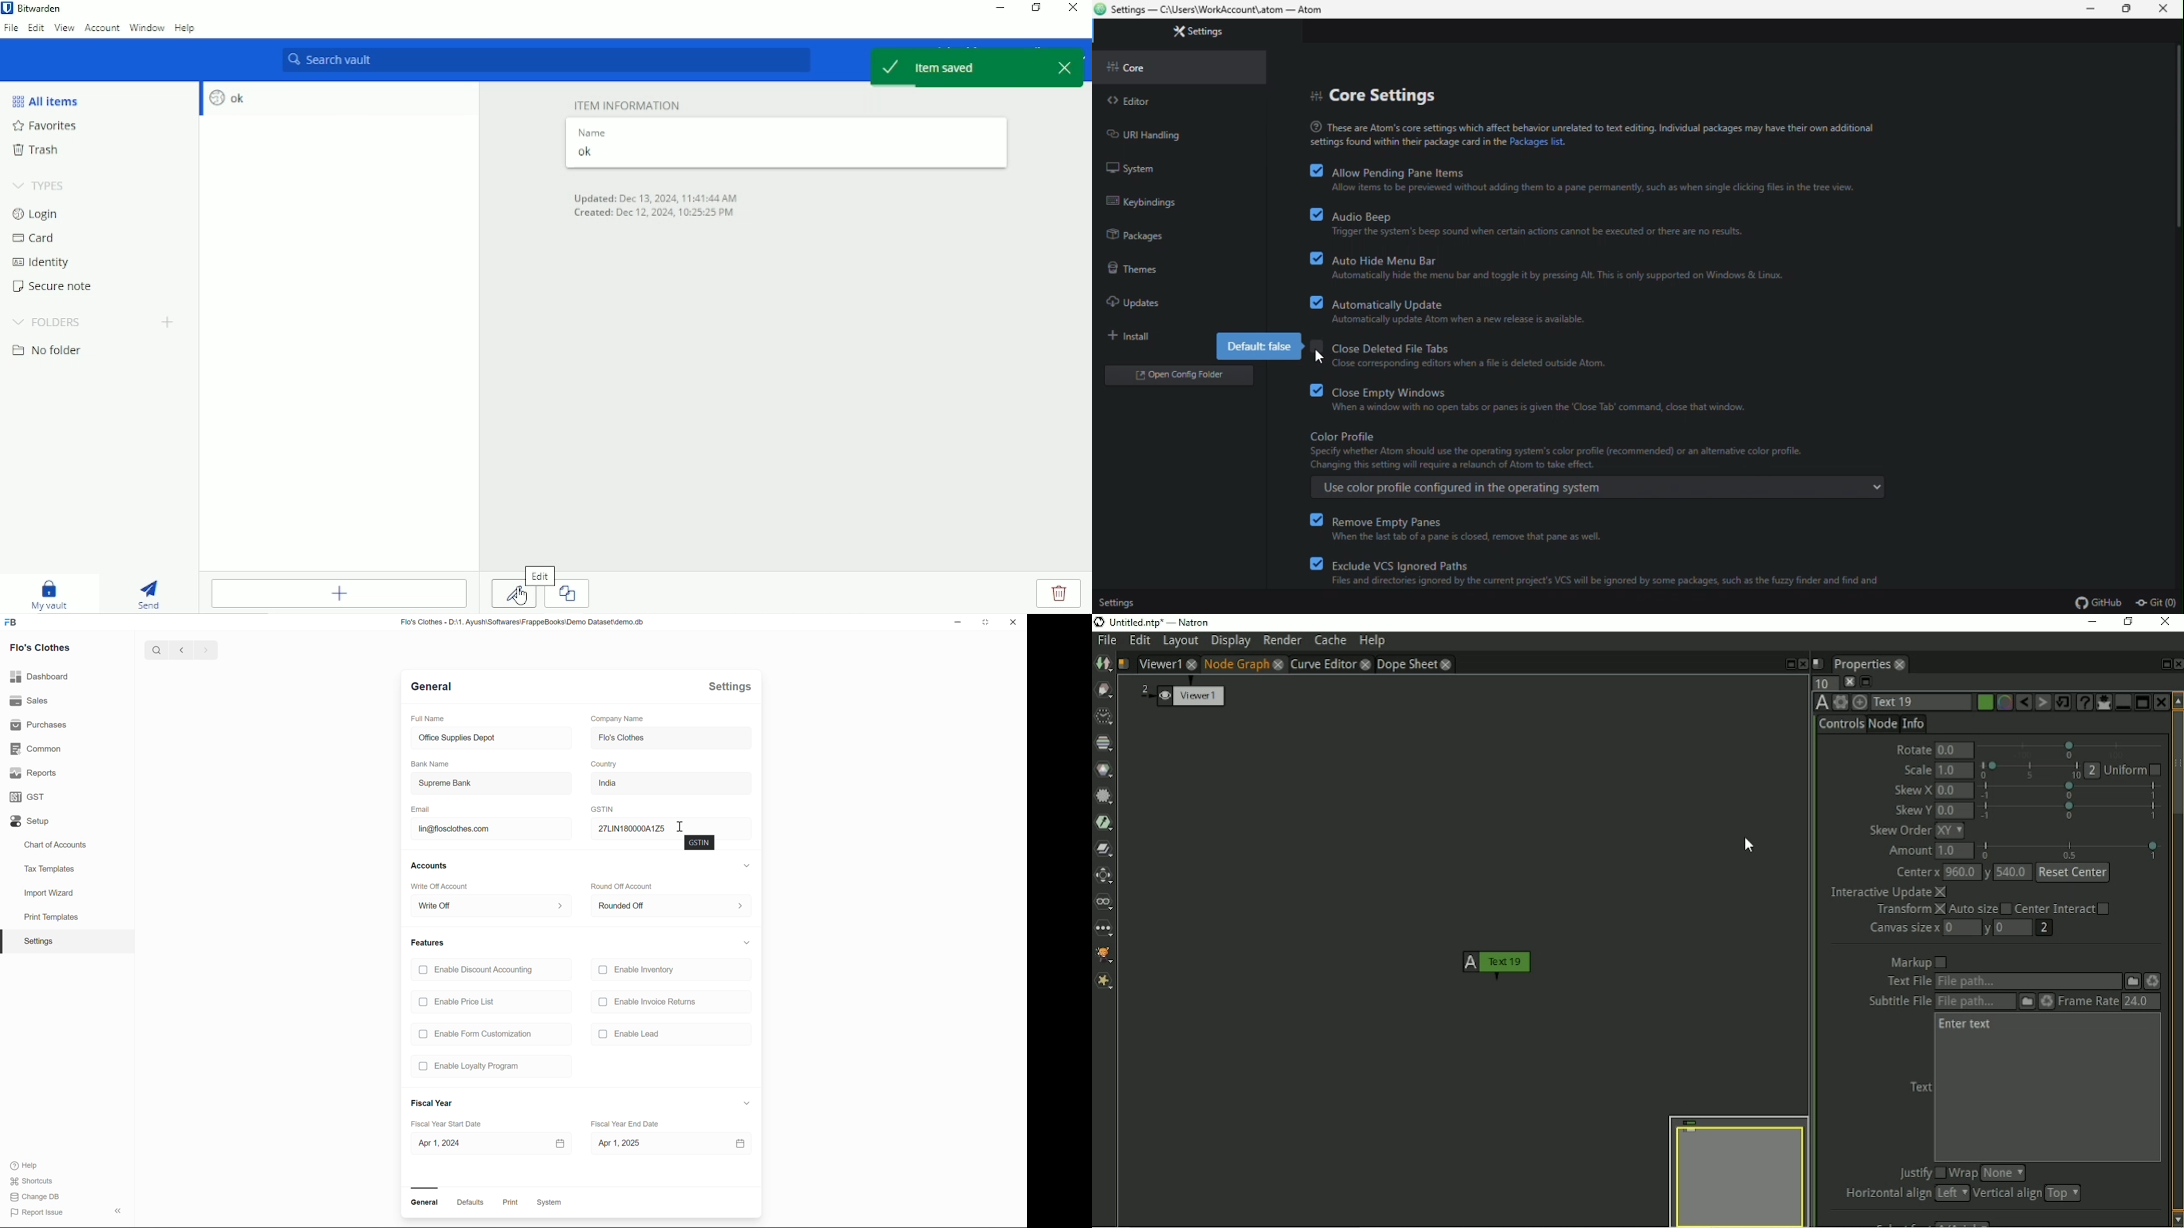  I want to click on Window, so click(147, 28).